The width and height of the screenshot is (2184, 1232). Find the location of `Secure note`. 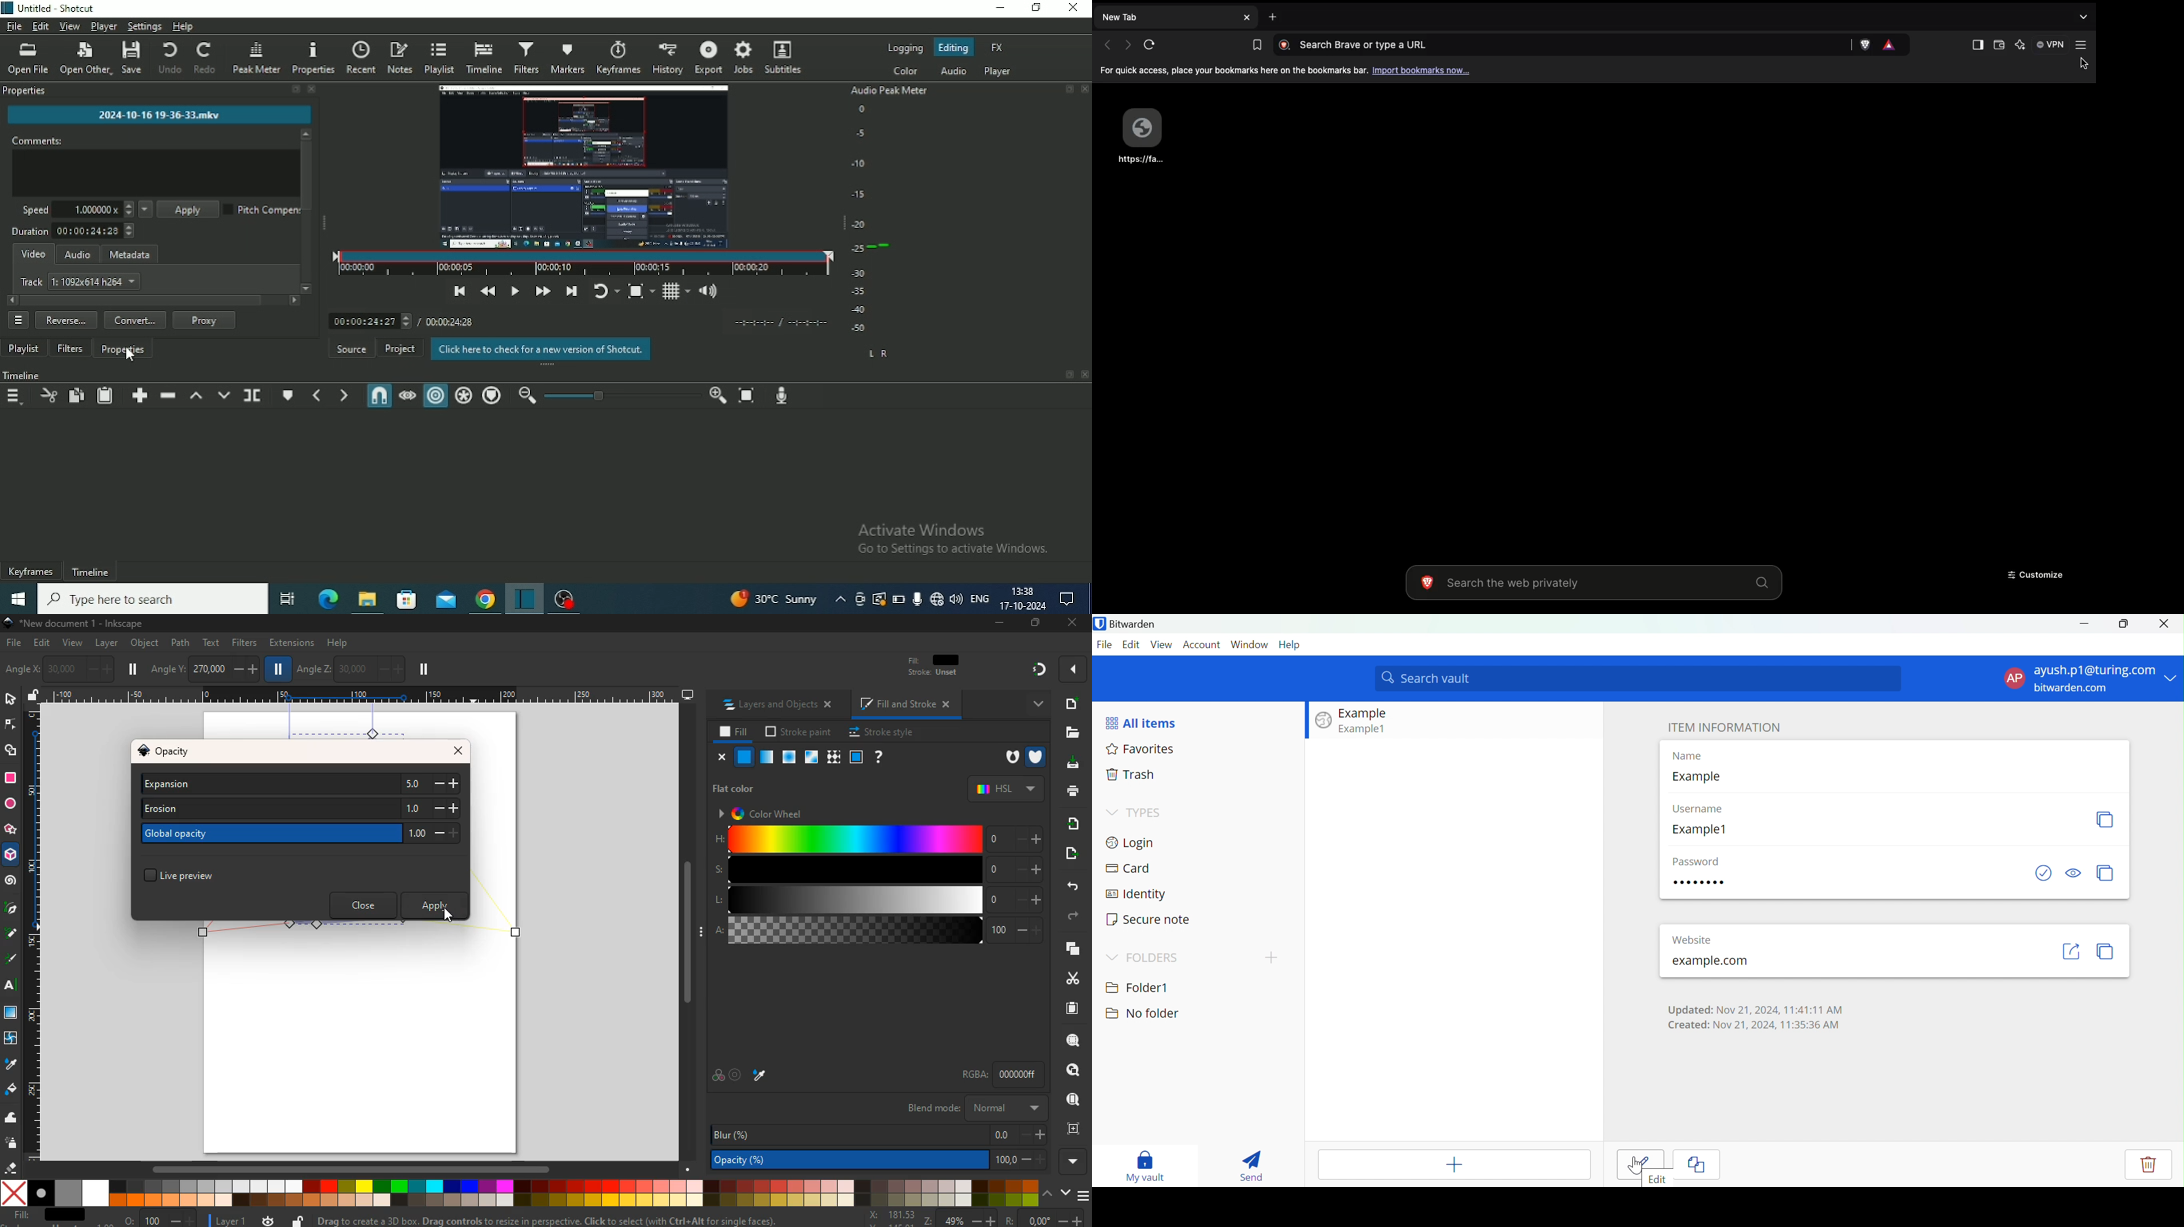

Secure note is located at coordinates (1148, 920).